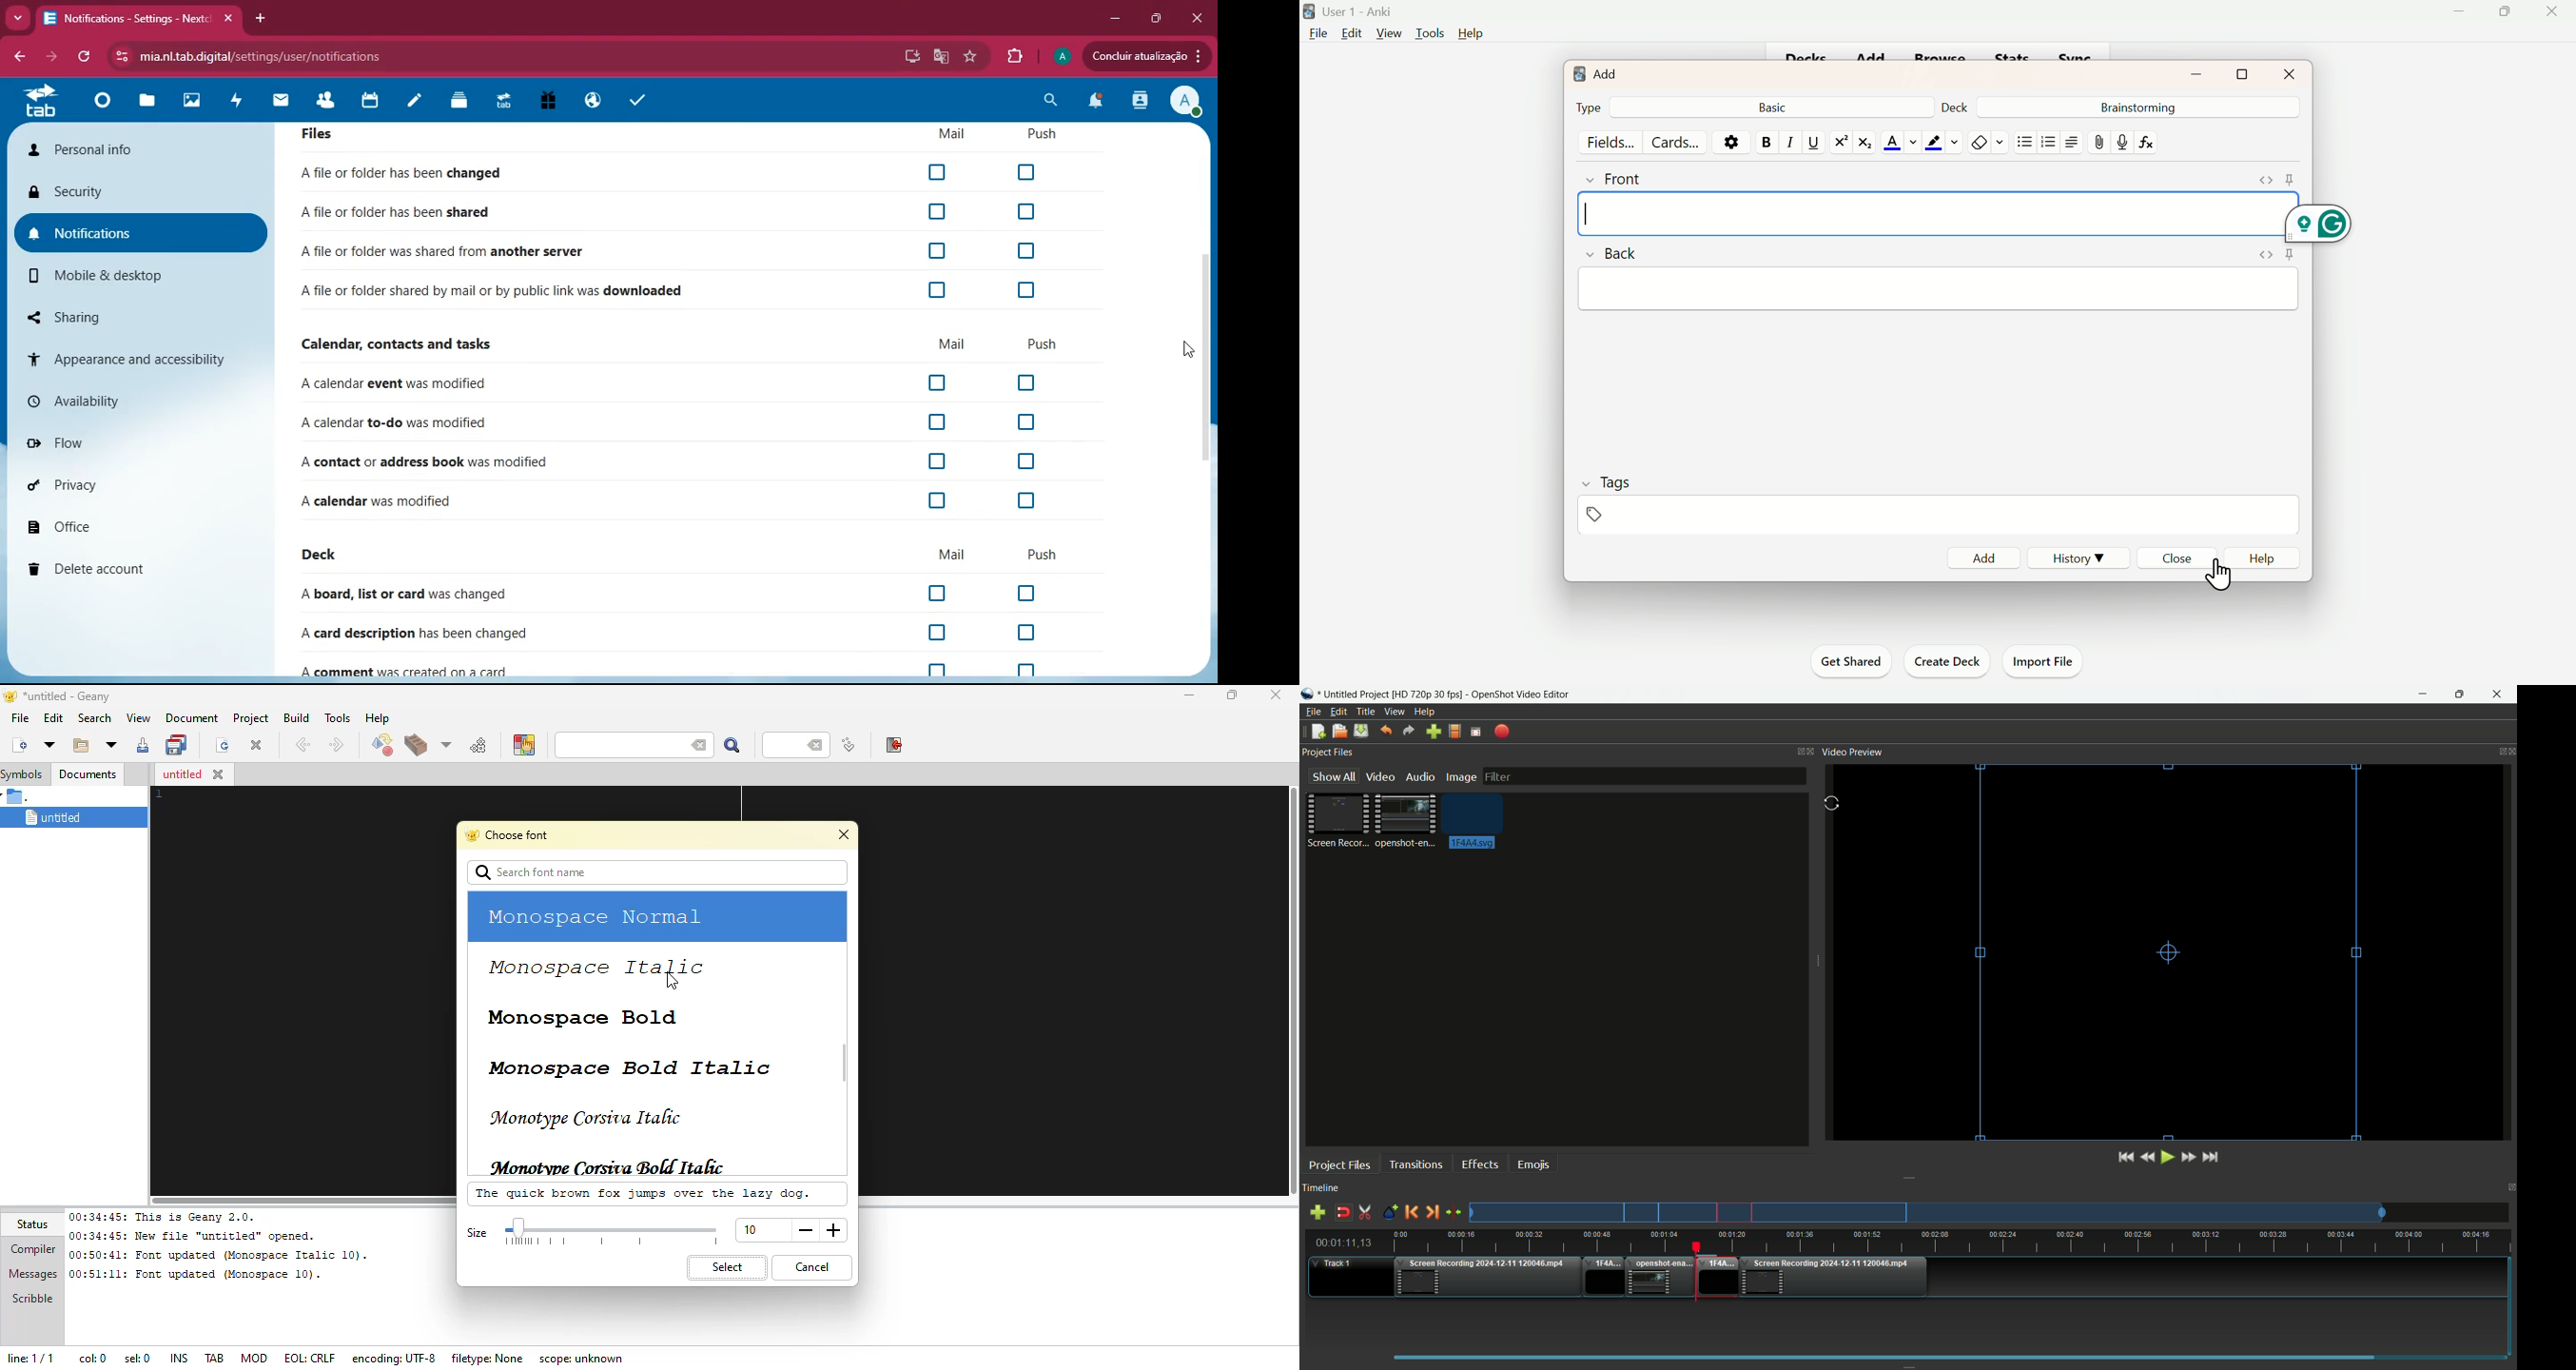  Describe the element at coordinates (688, 137) in the screenshot. I see `Files` at that location.